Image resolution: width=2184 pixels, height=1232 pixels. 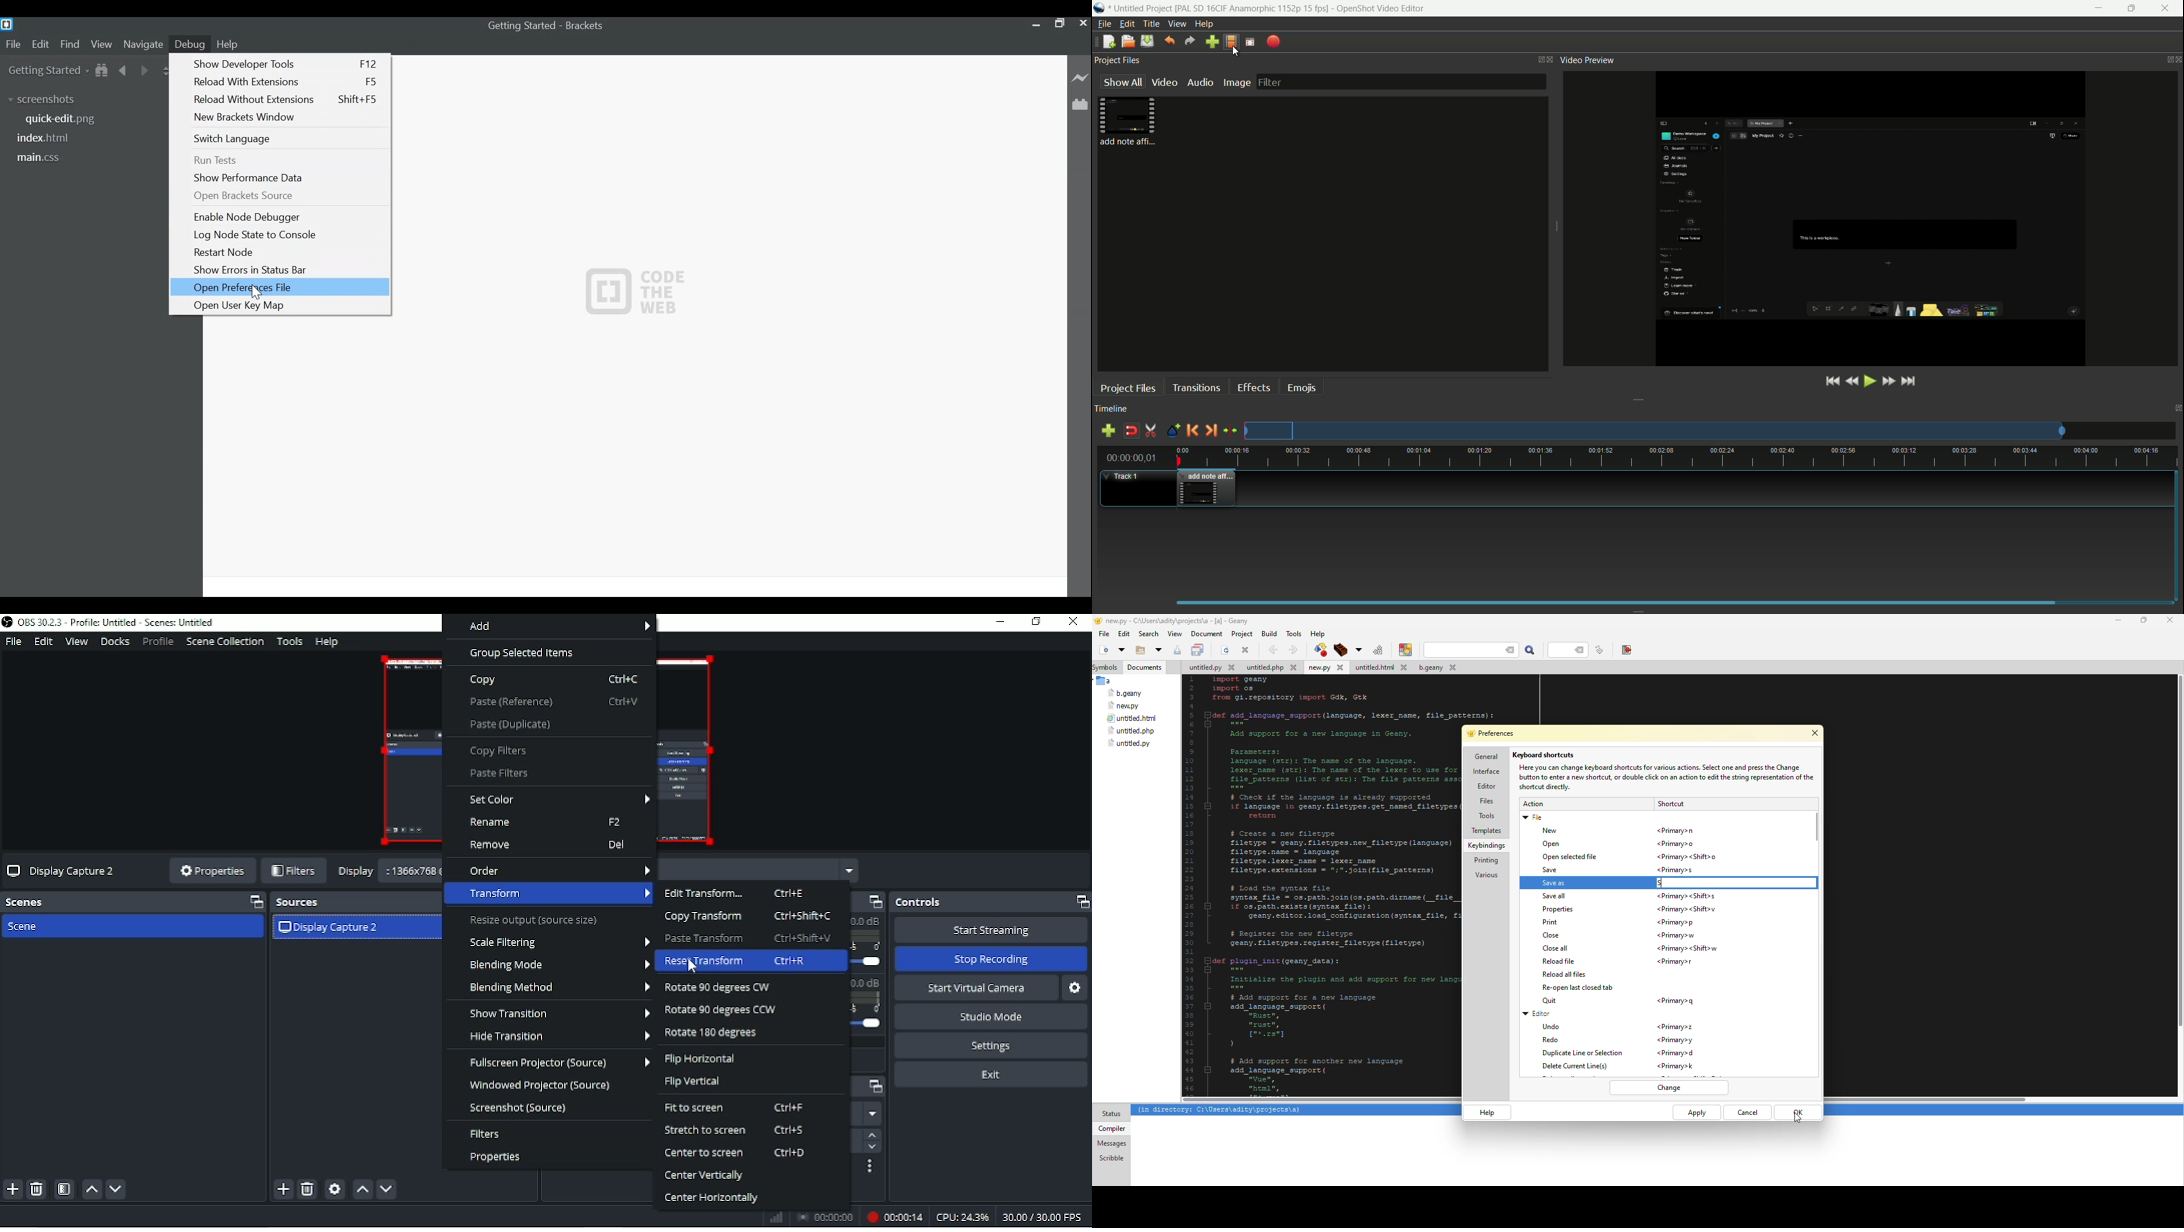 I want to click on Restore, so click(x=1060, y=24).